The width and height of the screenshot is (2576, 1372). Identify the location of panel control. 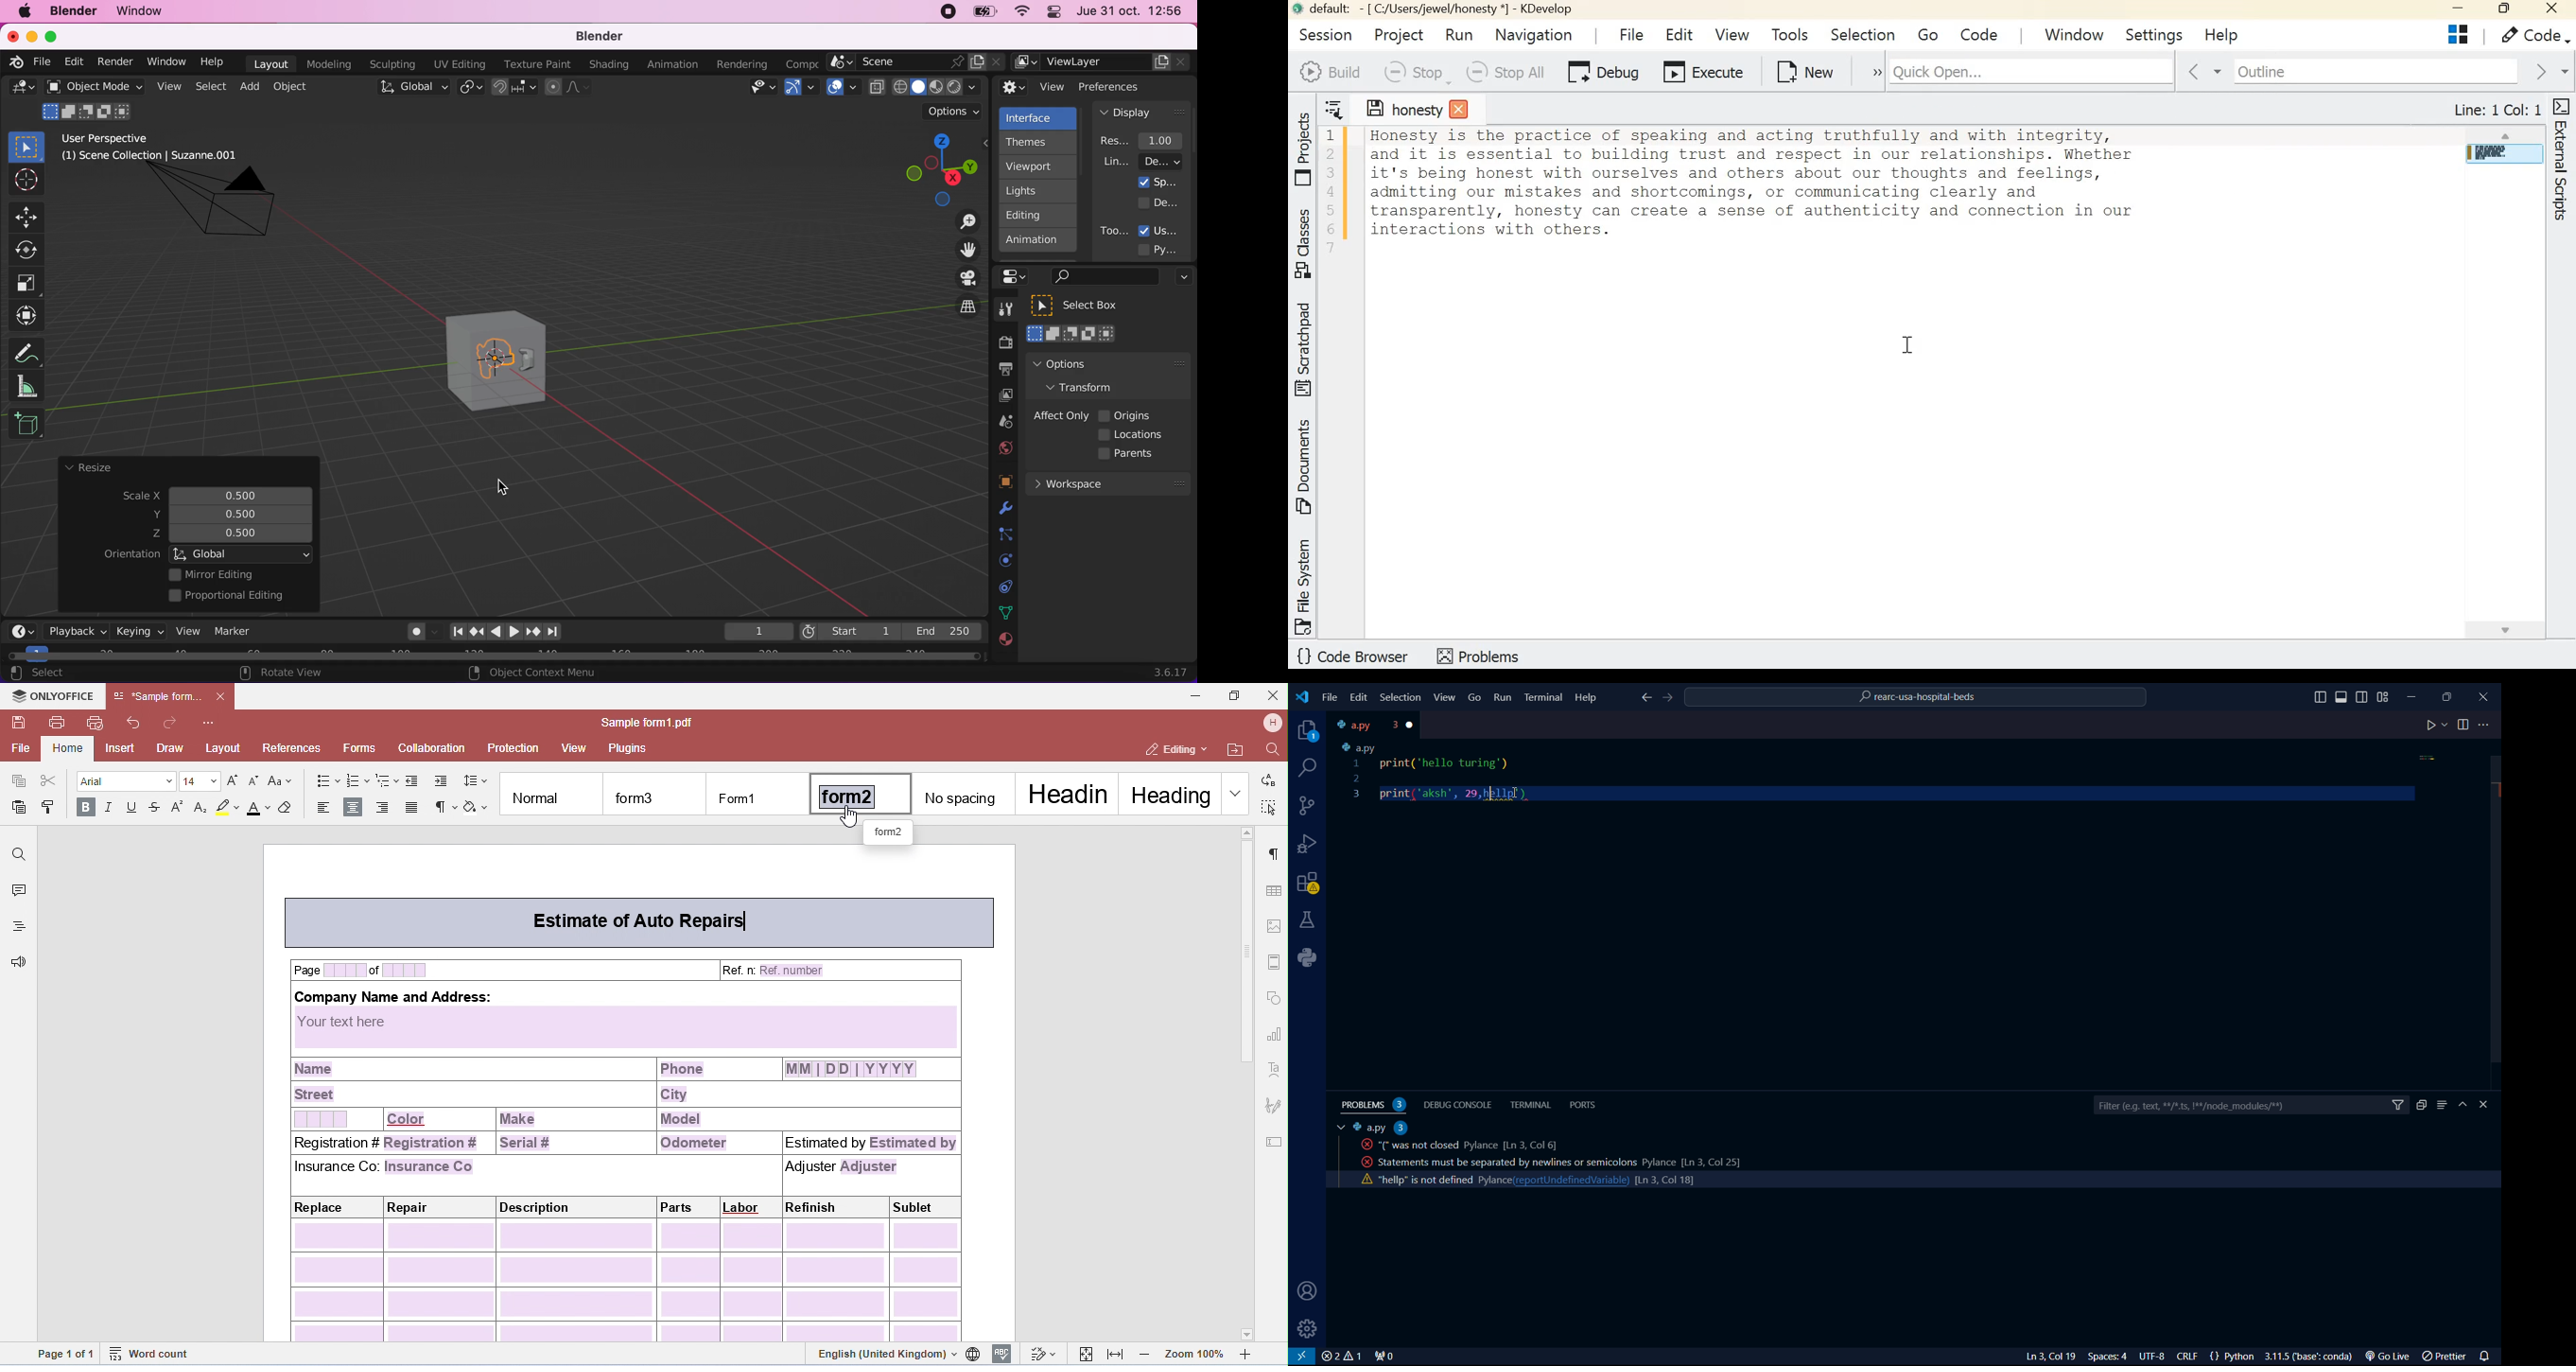
(1017, 277).